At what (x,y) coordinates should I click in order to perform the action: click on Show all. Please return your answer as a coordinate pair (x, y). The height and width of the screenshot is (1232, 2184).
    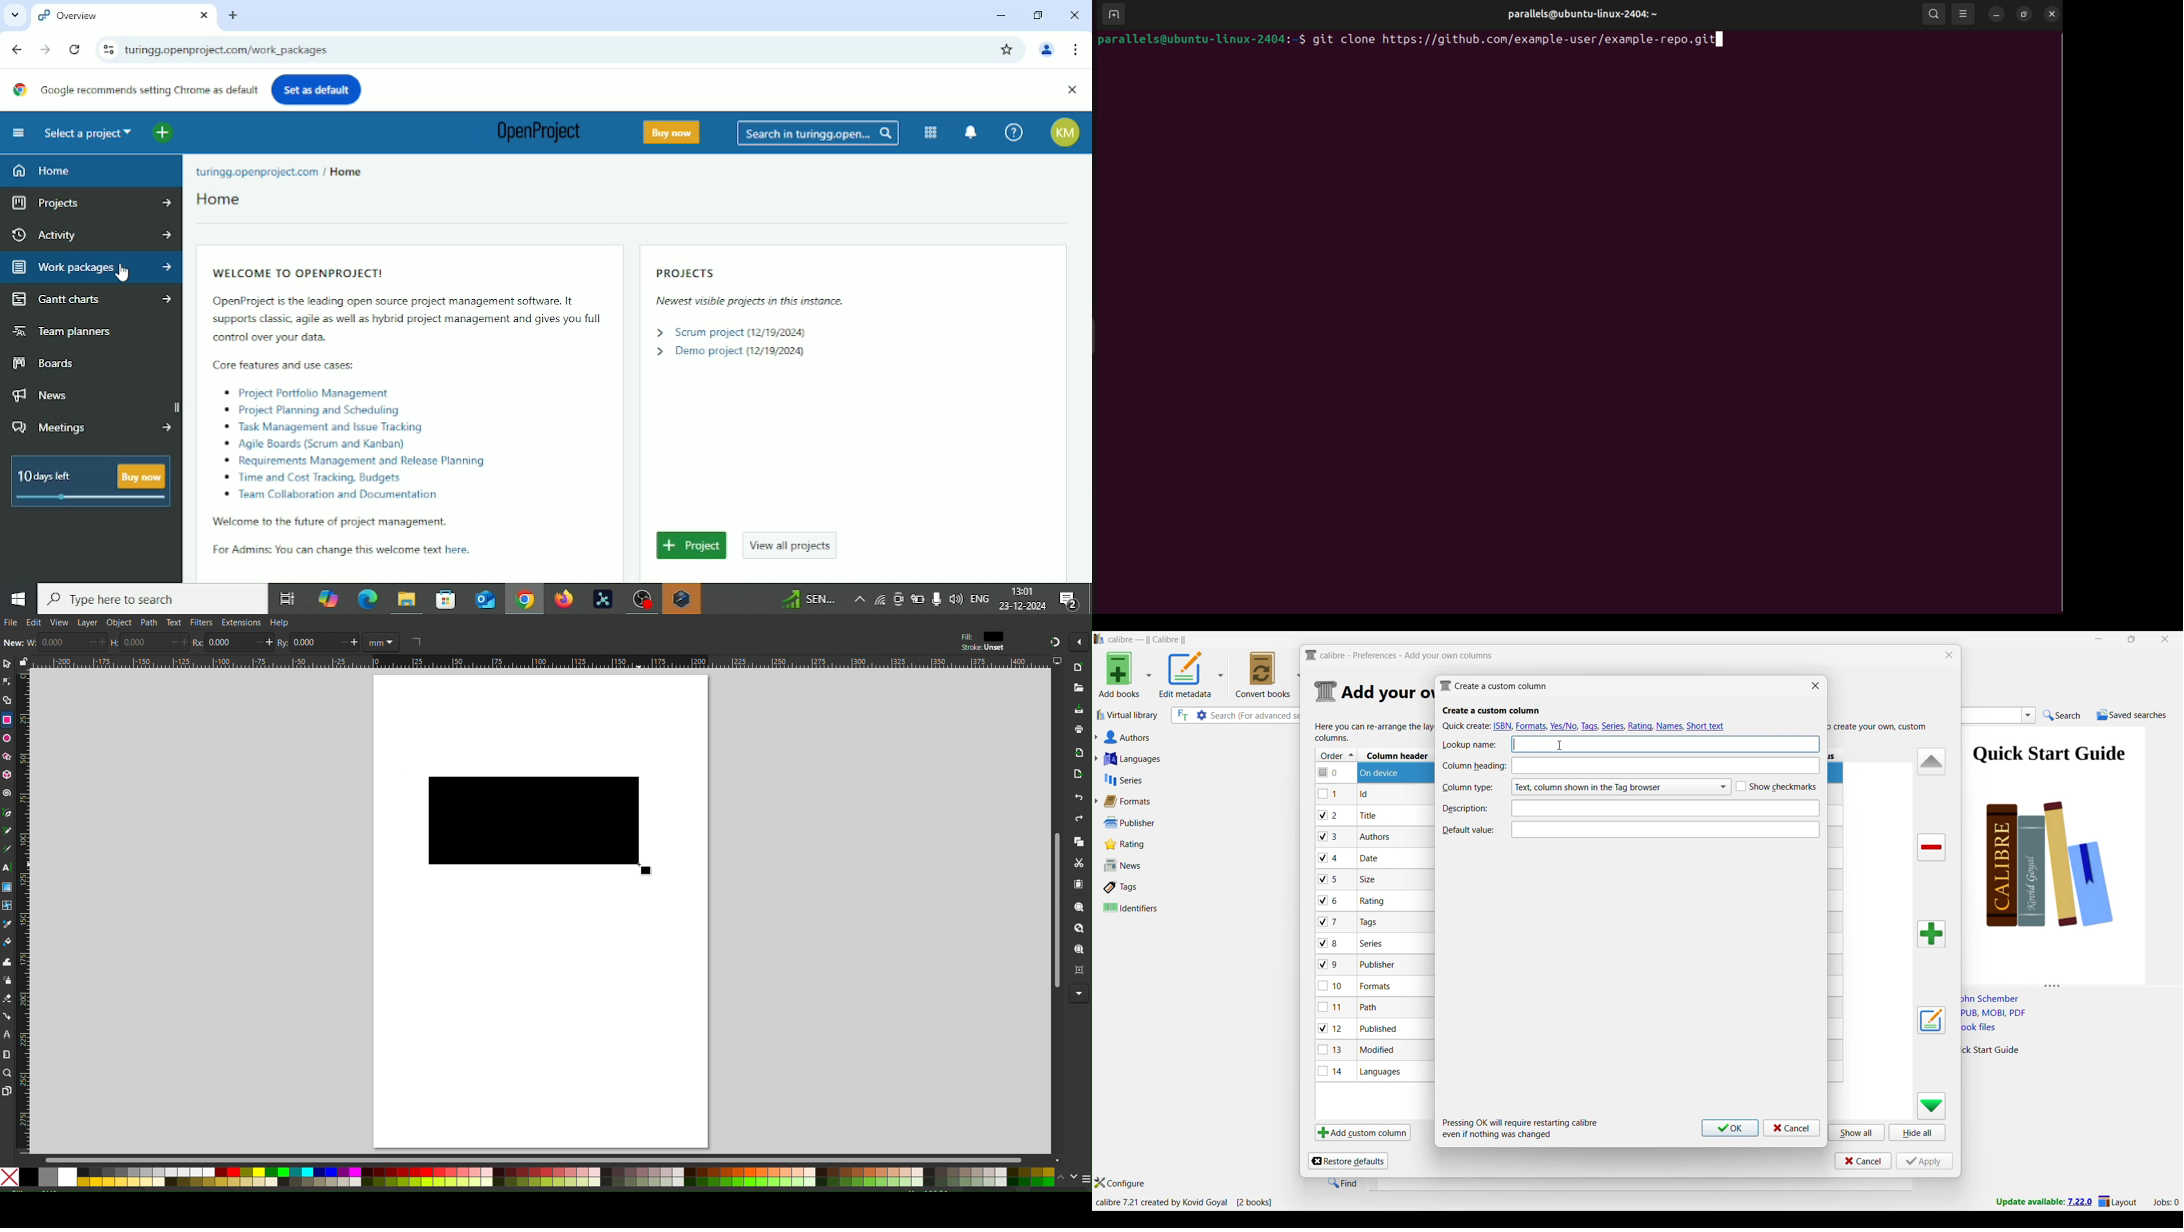
    Looking at the image, I should click on (1857, 1132).